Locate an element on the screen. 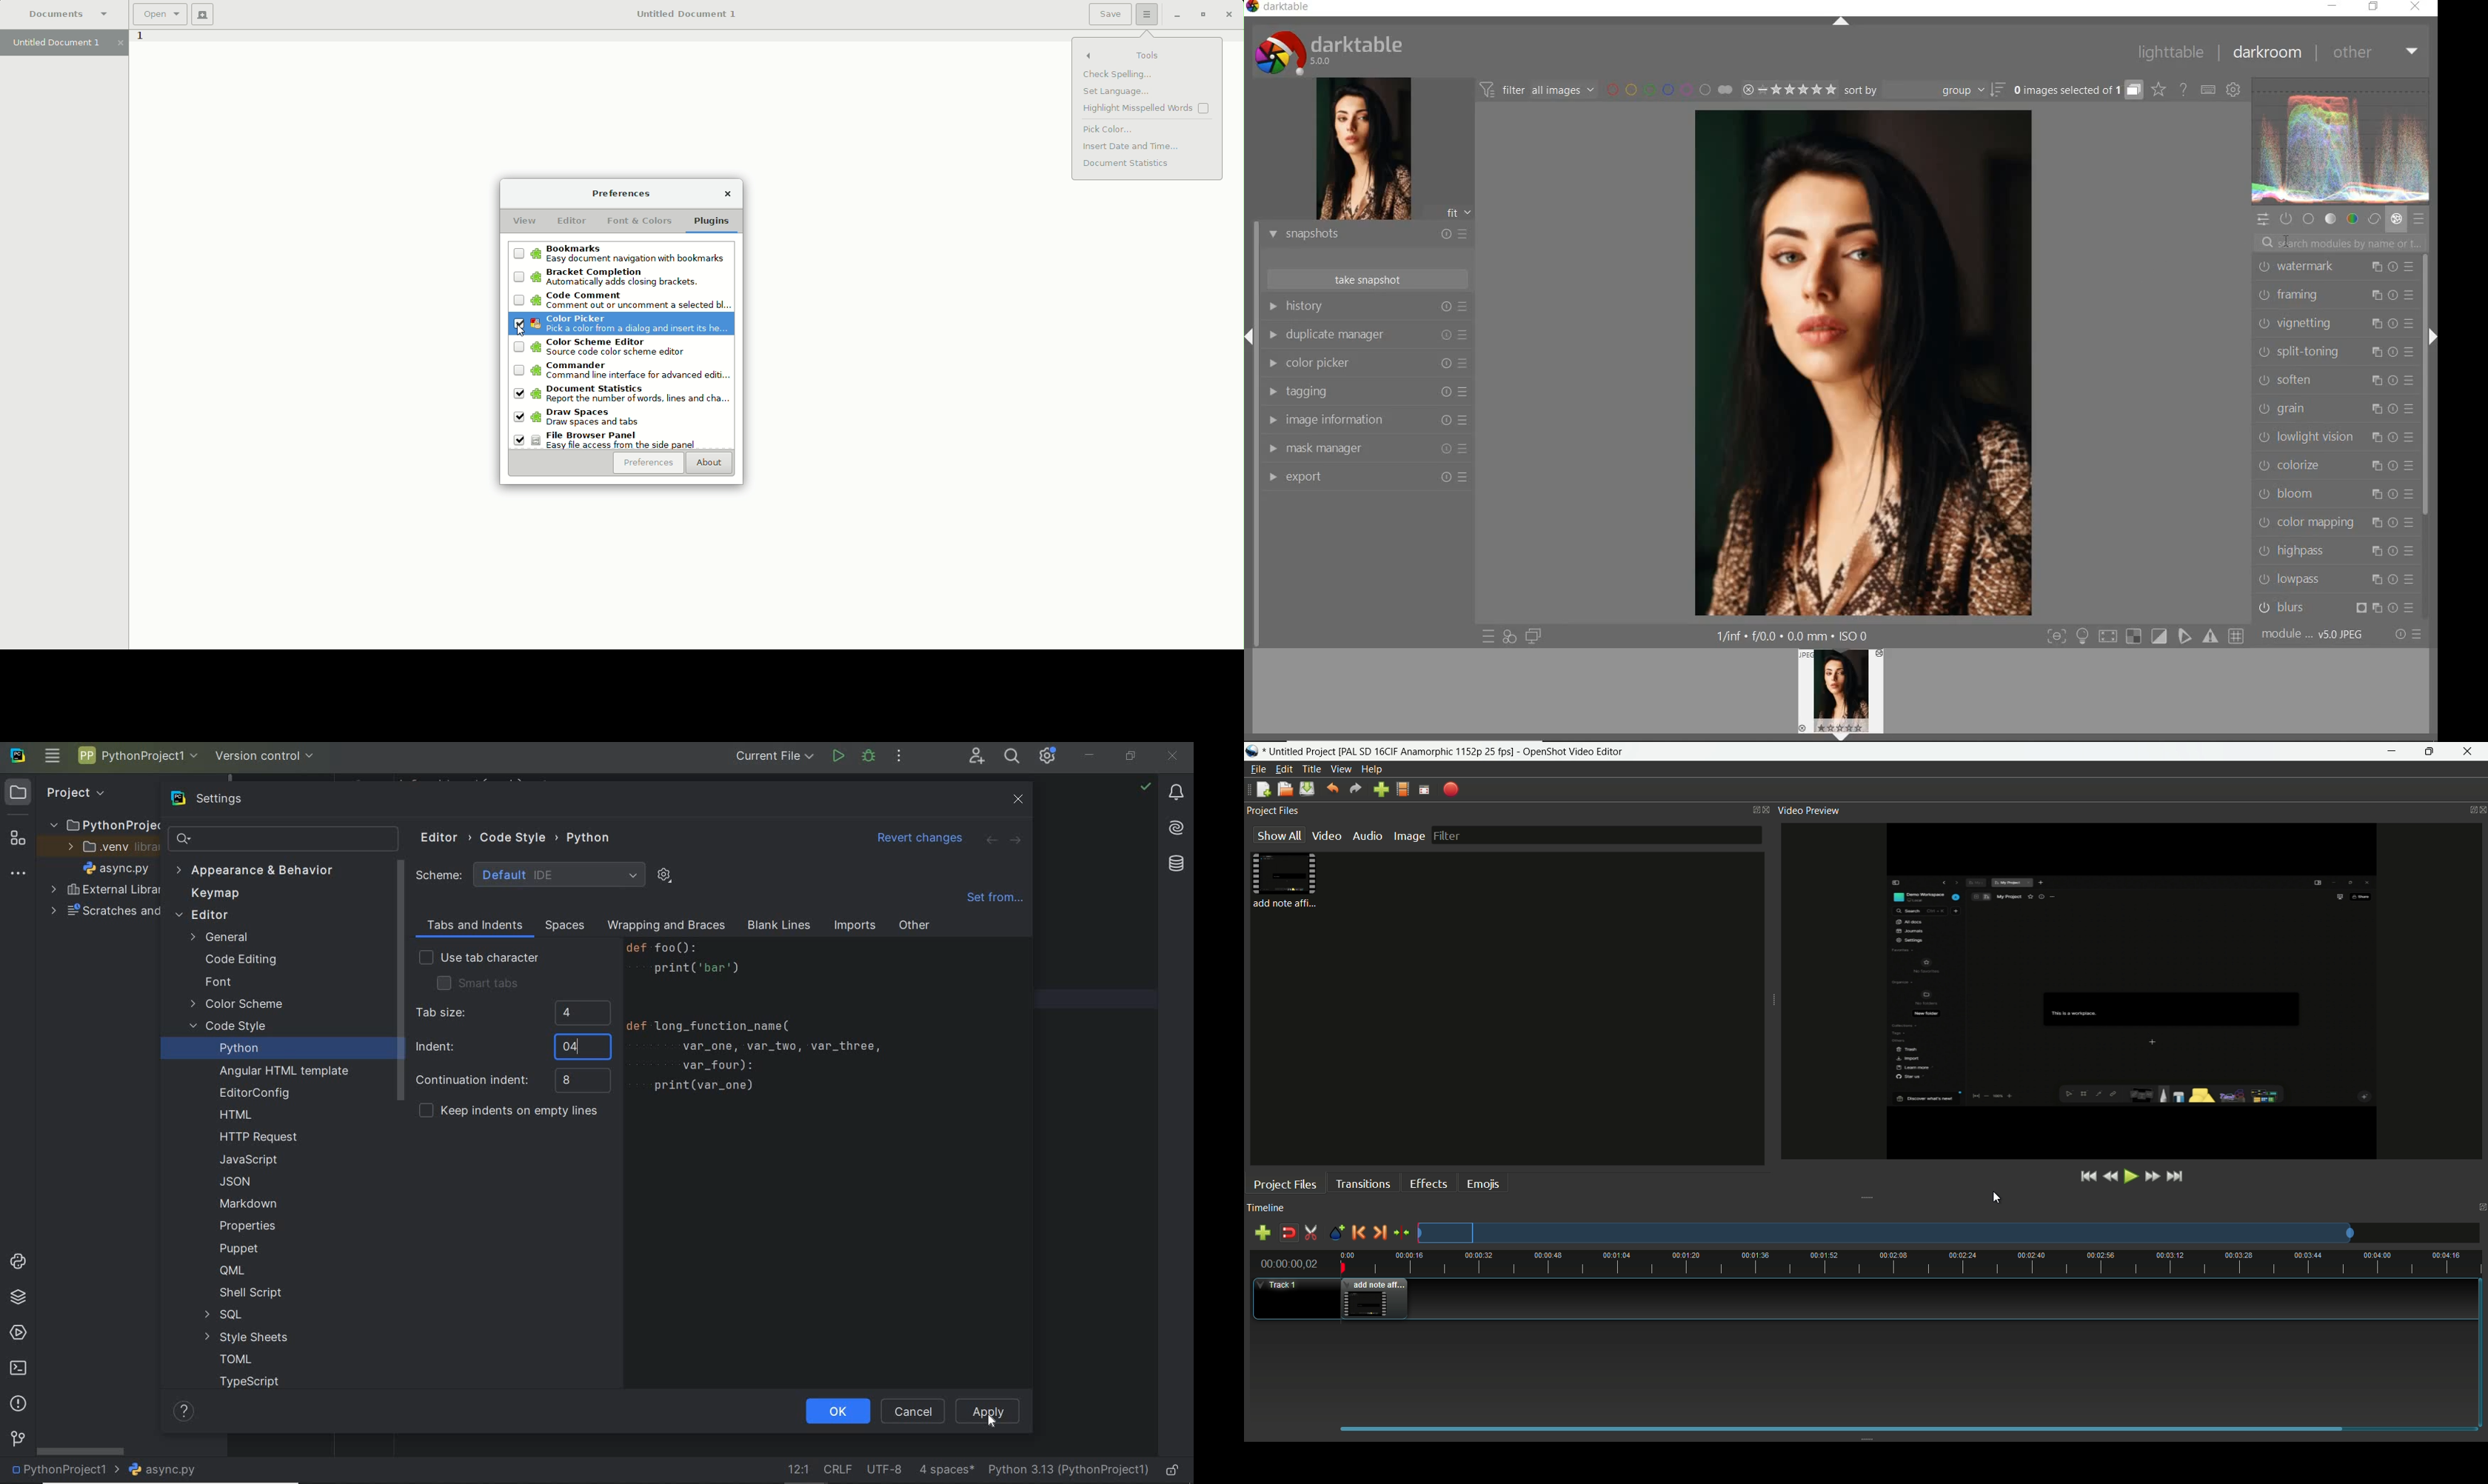 The image size is (2492, 1484). Documents is located at coordinates (69, 14).